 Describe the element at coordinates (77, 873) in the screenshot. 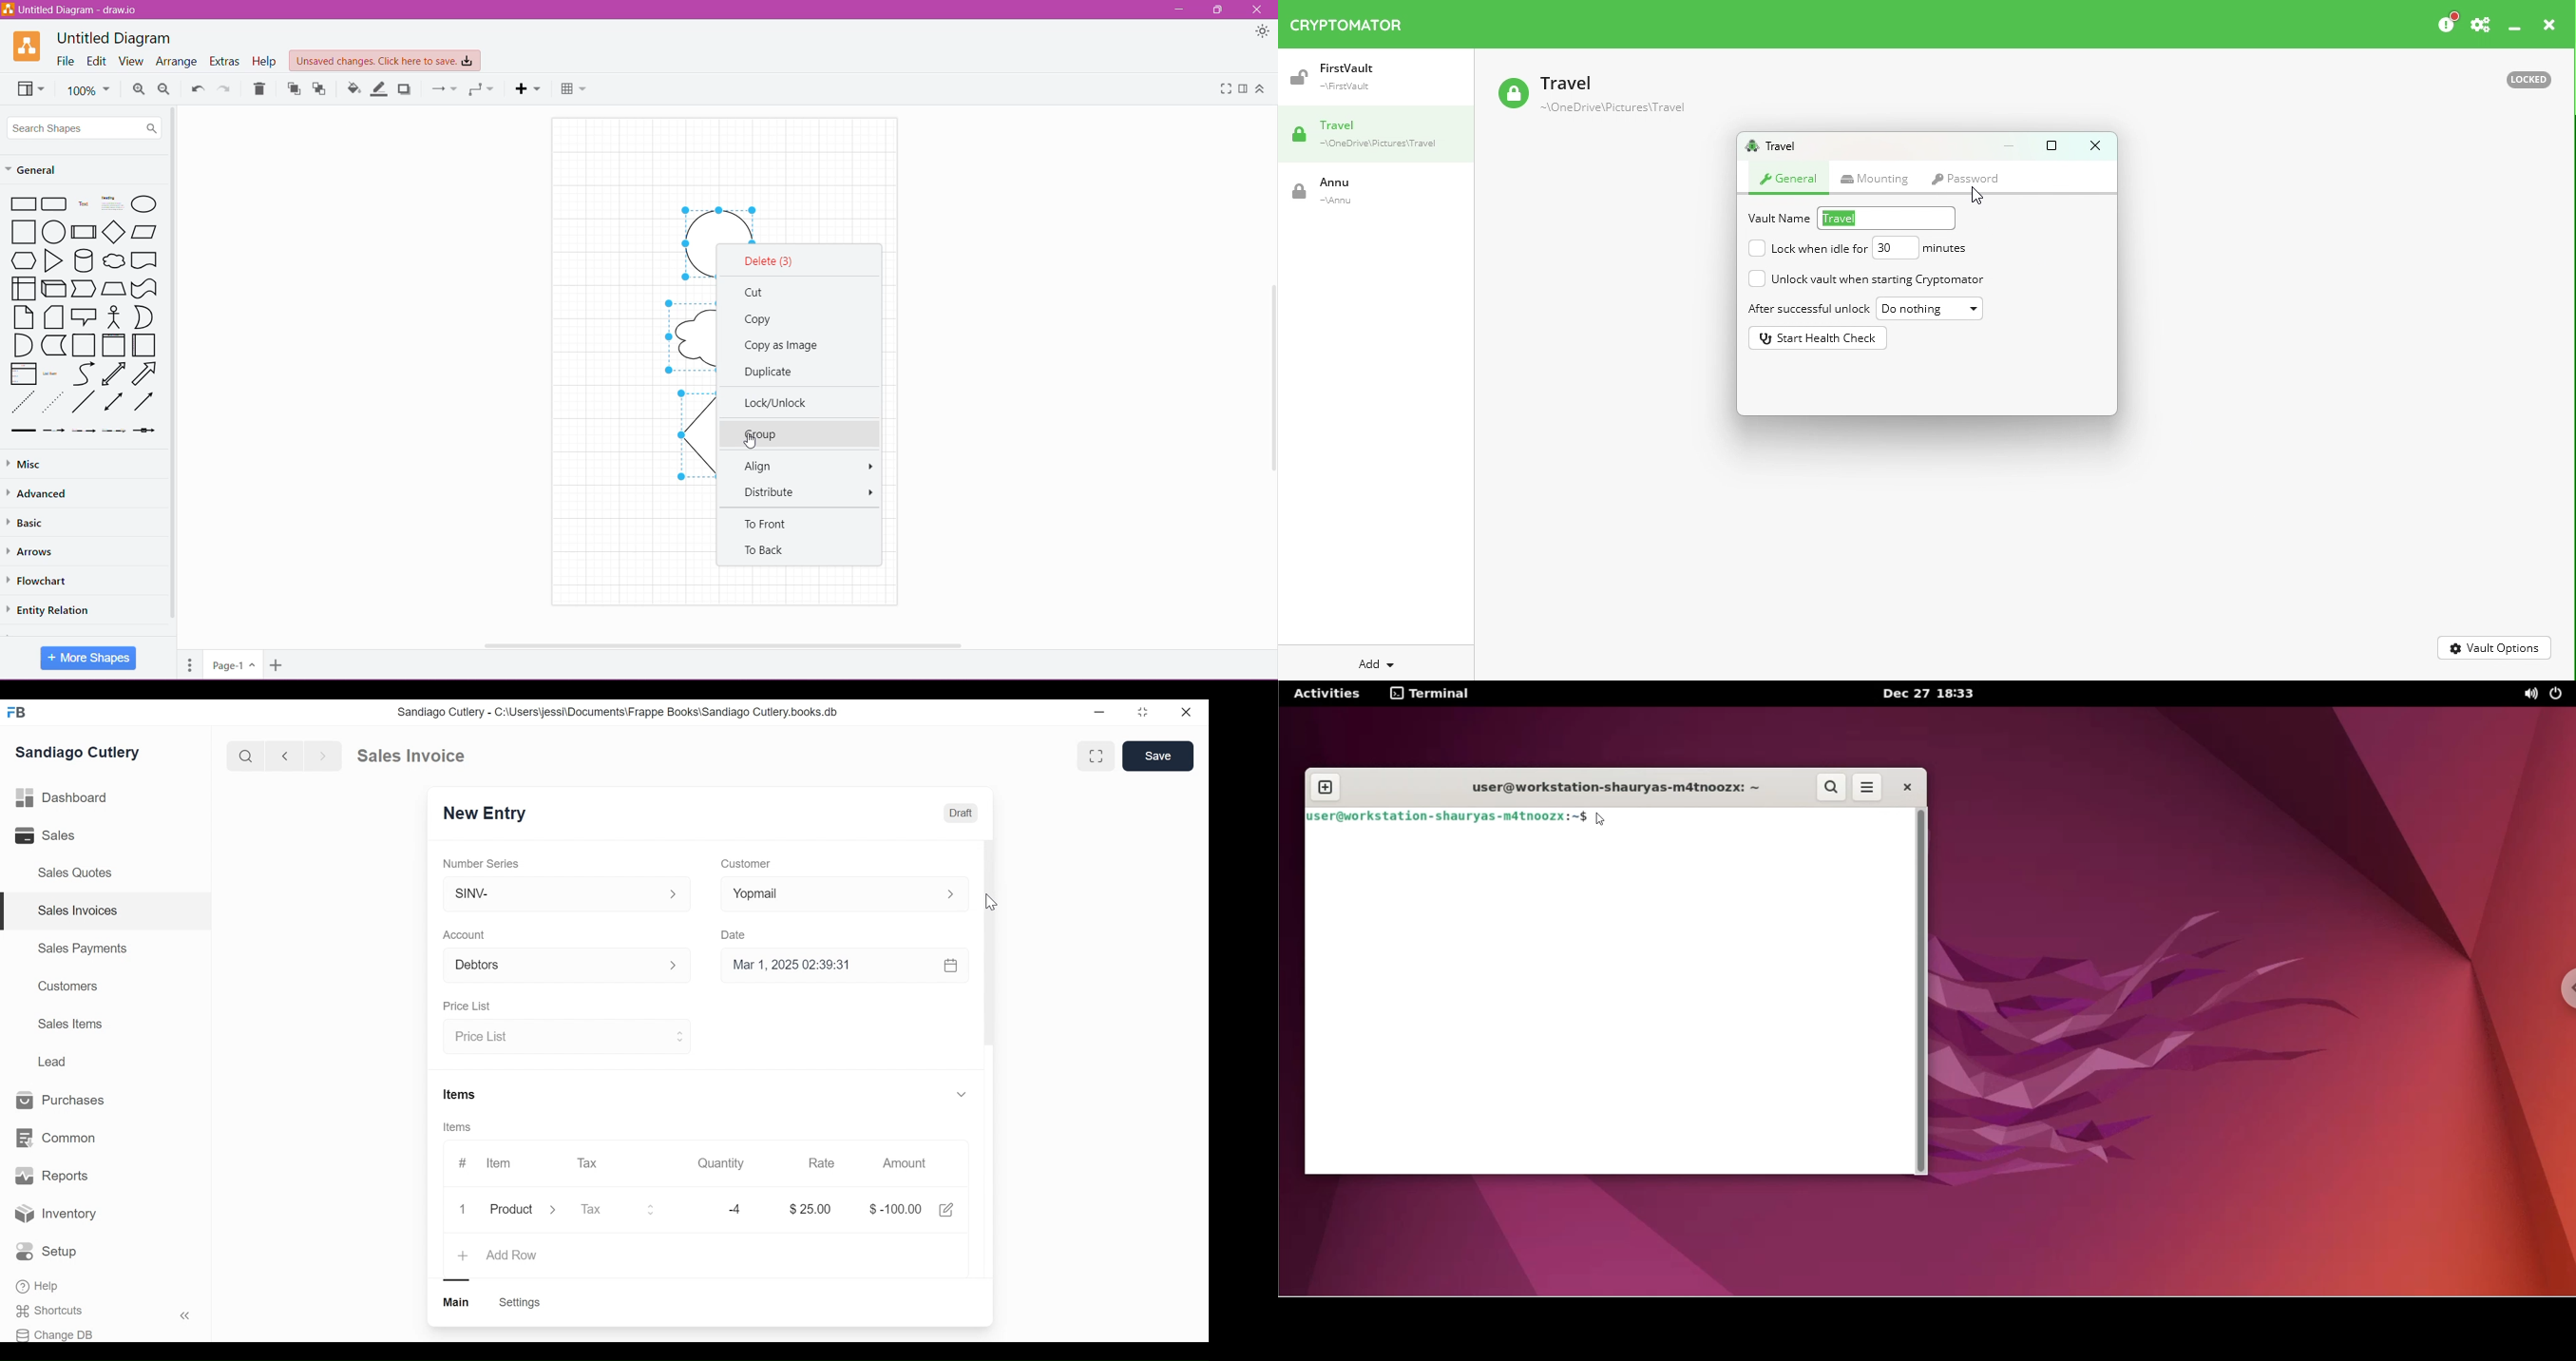

I see `Sales Quotes` at that location.